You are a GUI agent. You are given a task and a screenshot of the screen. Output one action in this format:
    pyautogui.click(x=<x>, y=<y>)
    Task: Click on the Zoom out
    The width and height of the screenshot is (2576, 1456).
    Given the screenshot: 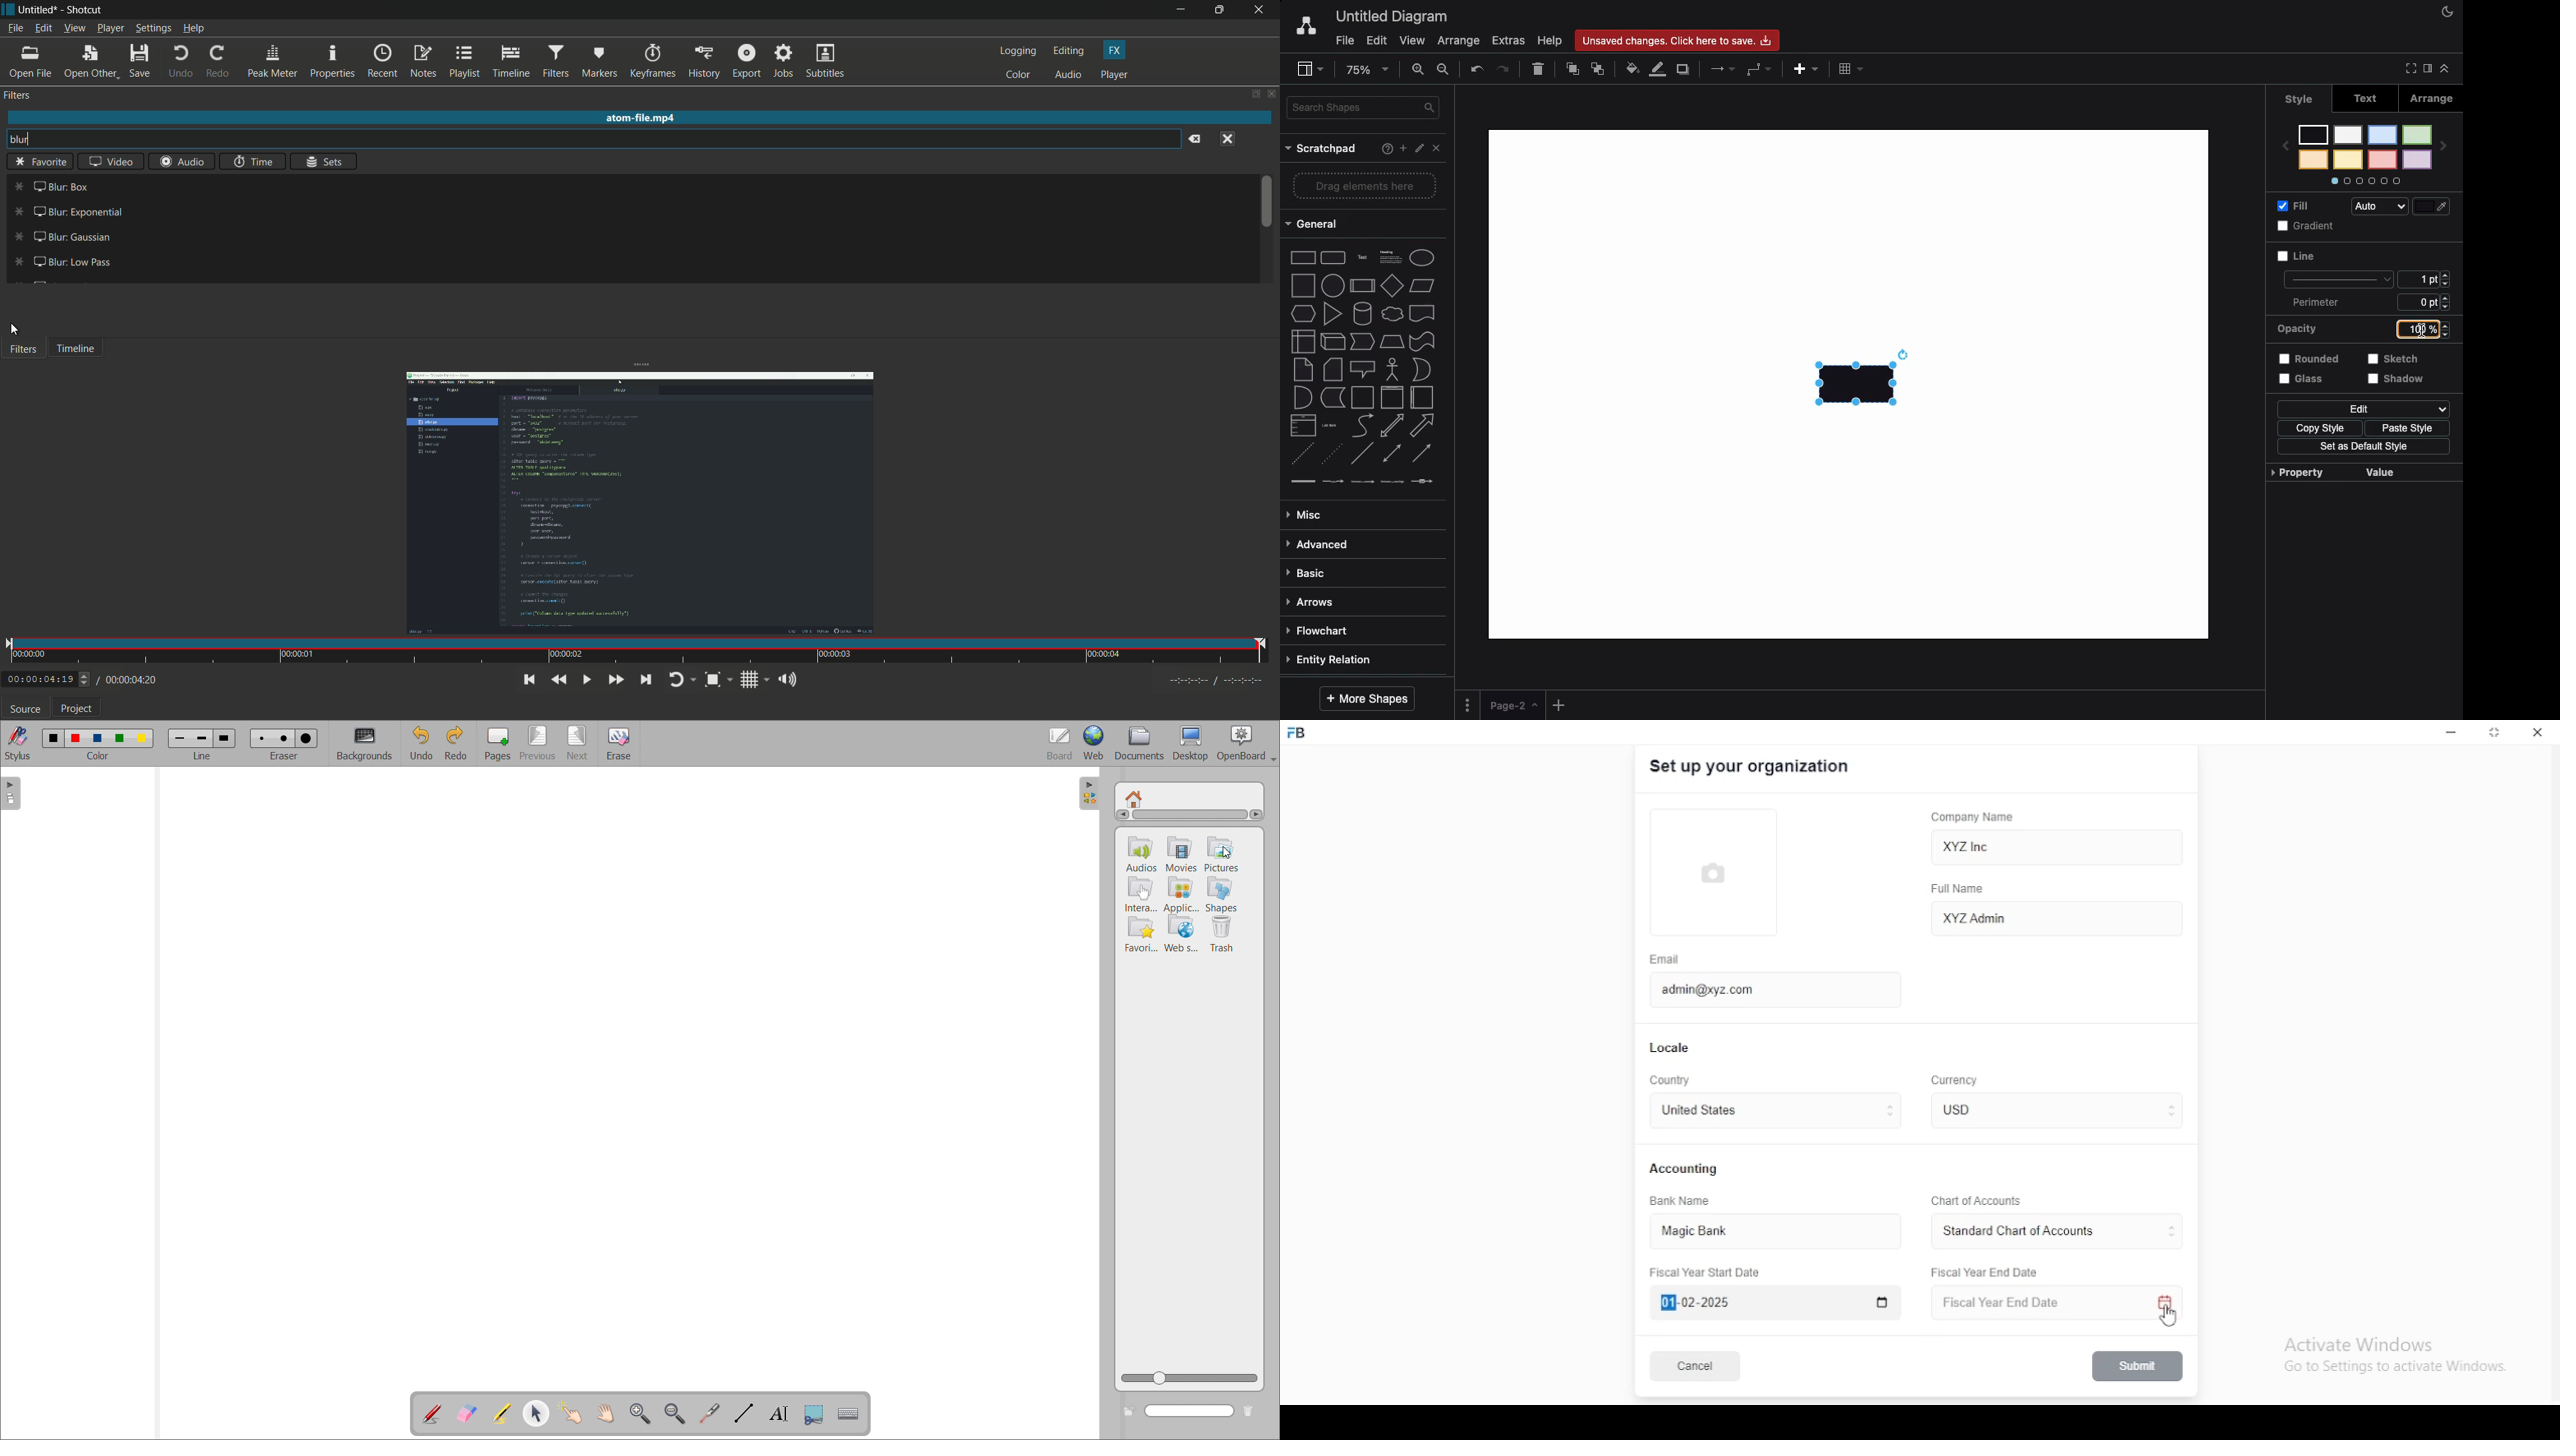 What is the action you would take?
    pyautogui.click(x=1444, y=69)
    